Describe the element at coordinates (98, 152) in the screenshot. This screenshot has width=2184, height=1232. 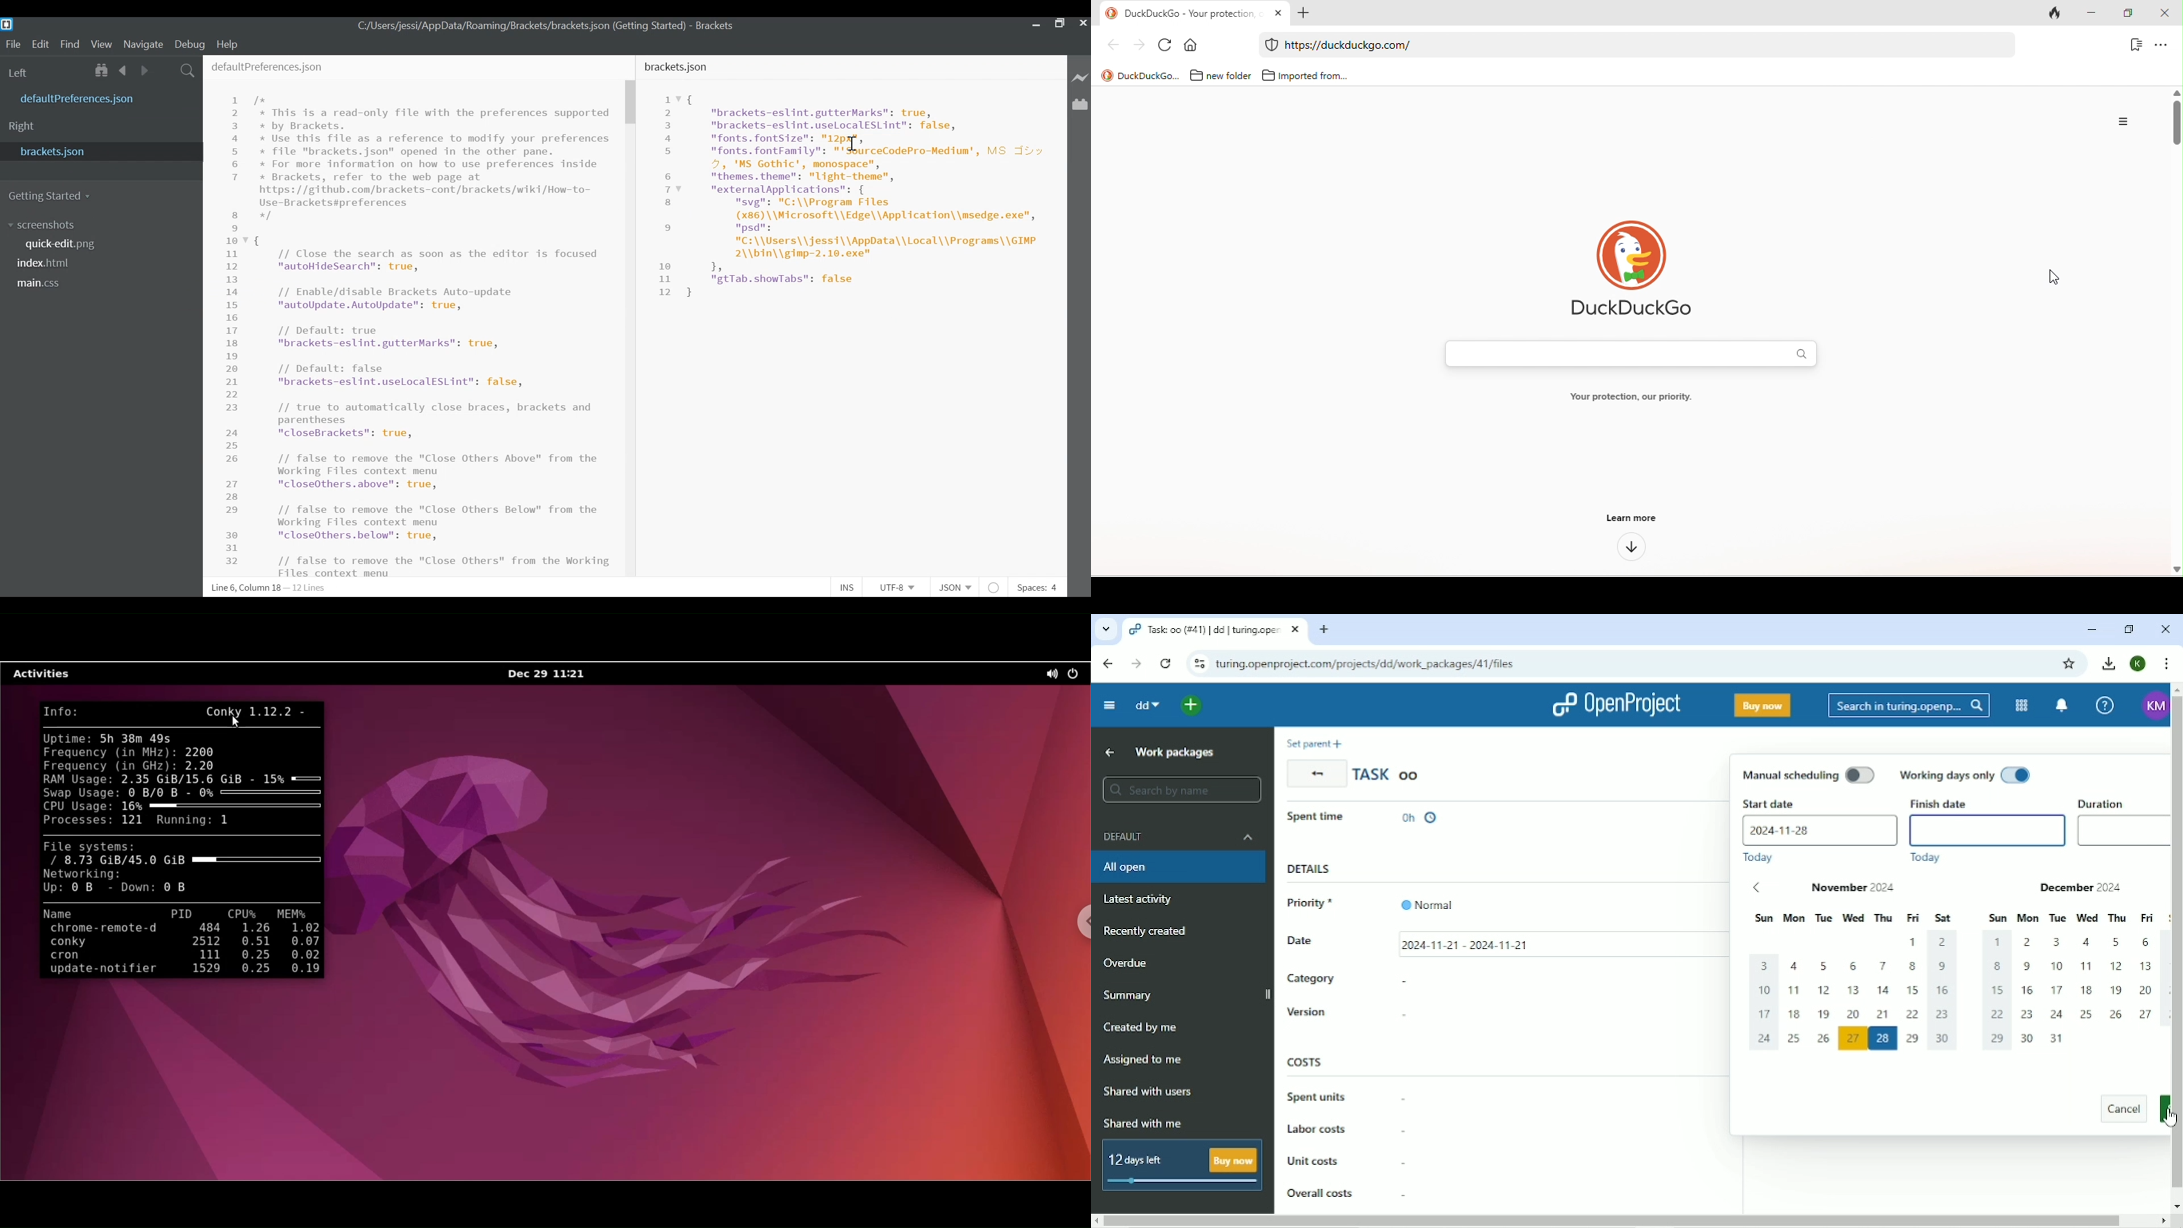
I see `bracket.json` at that location.